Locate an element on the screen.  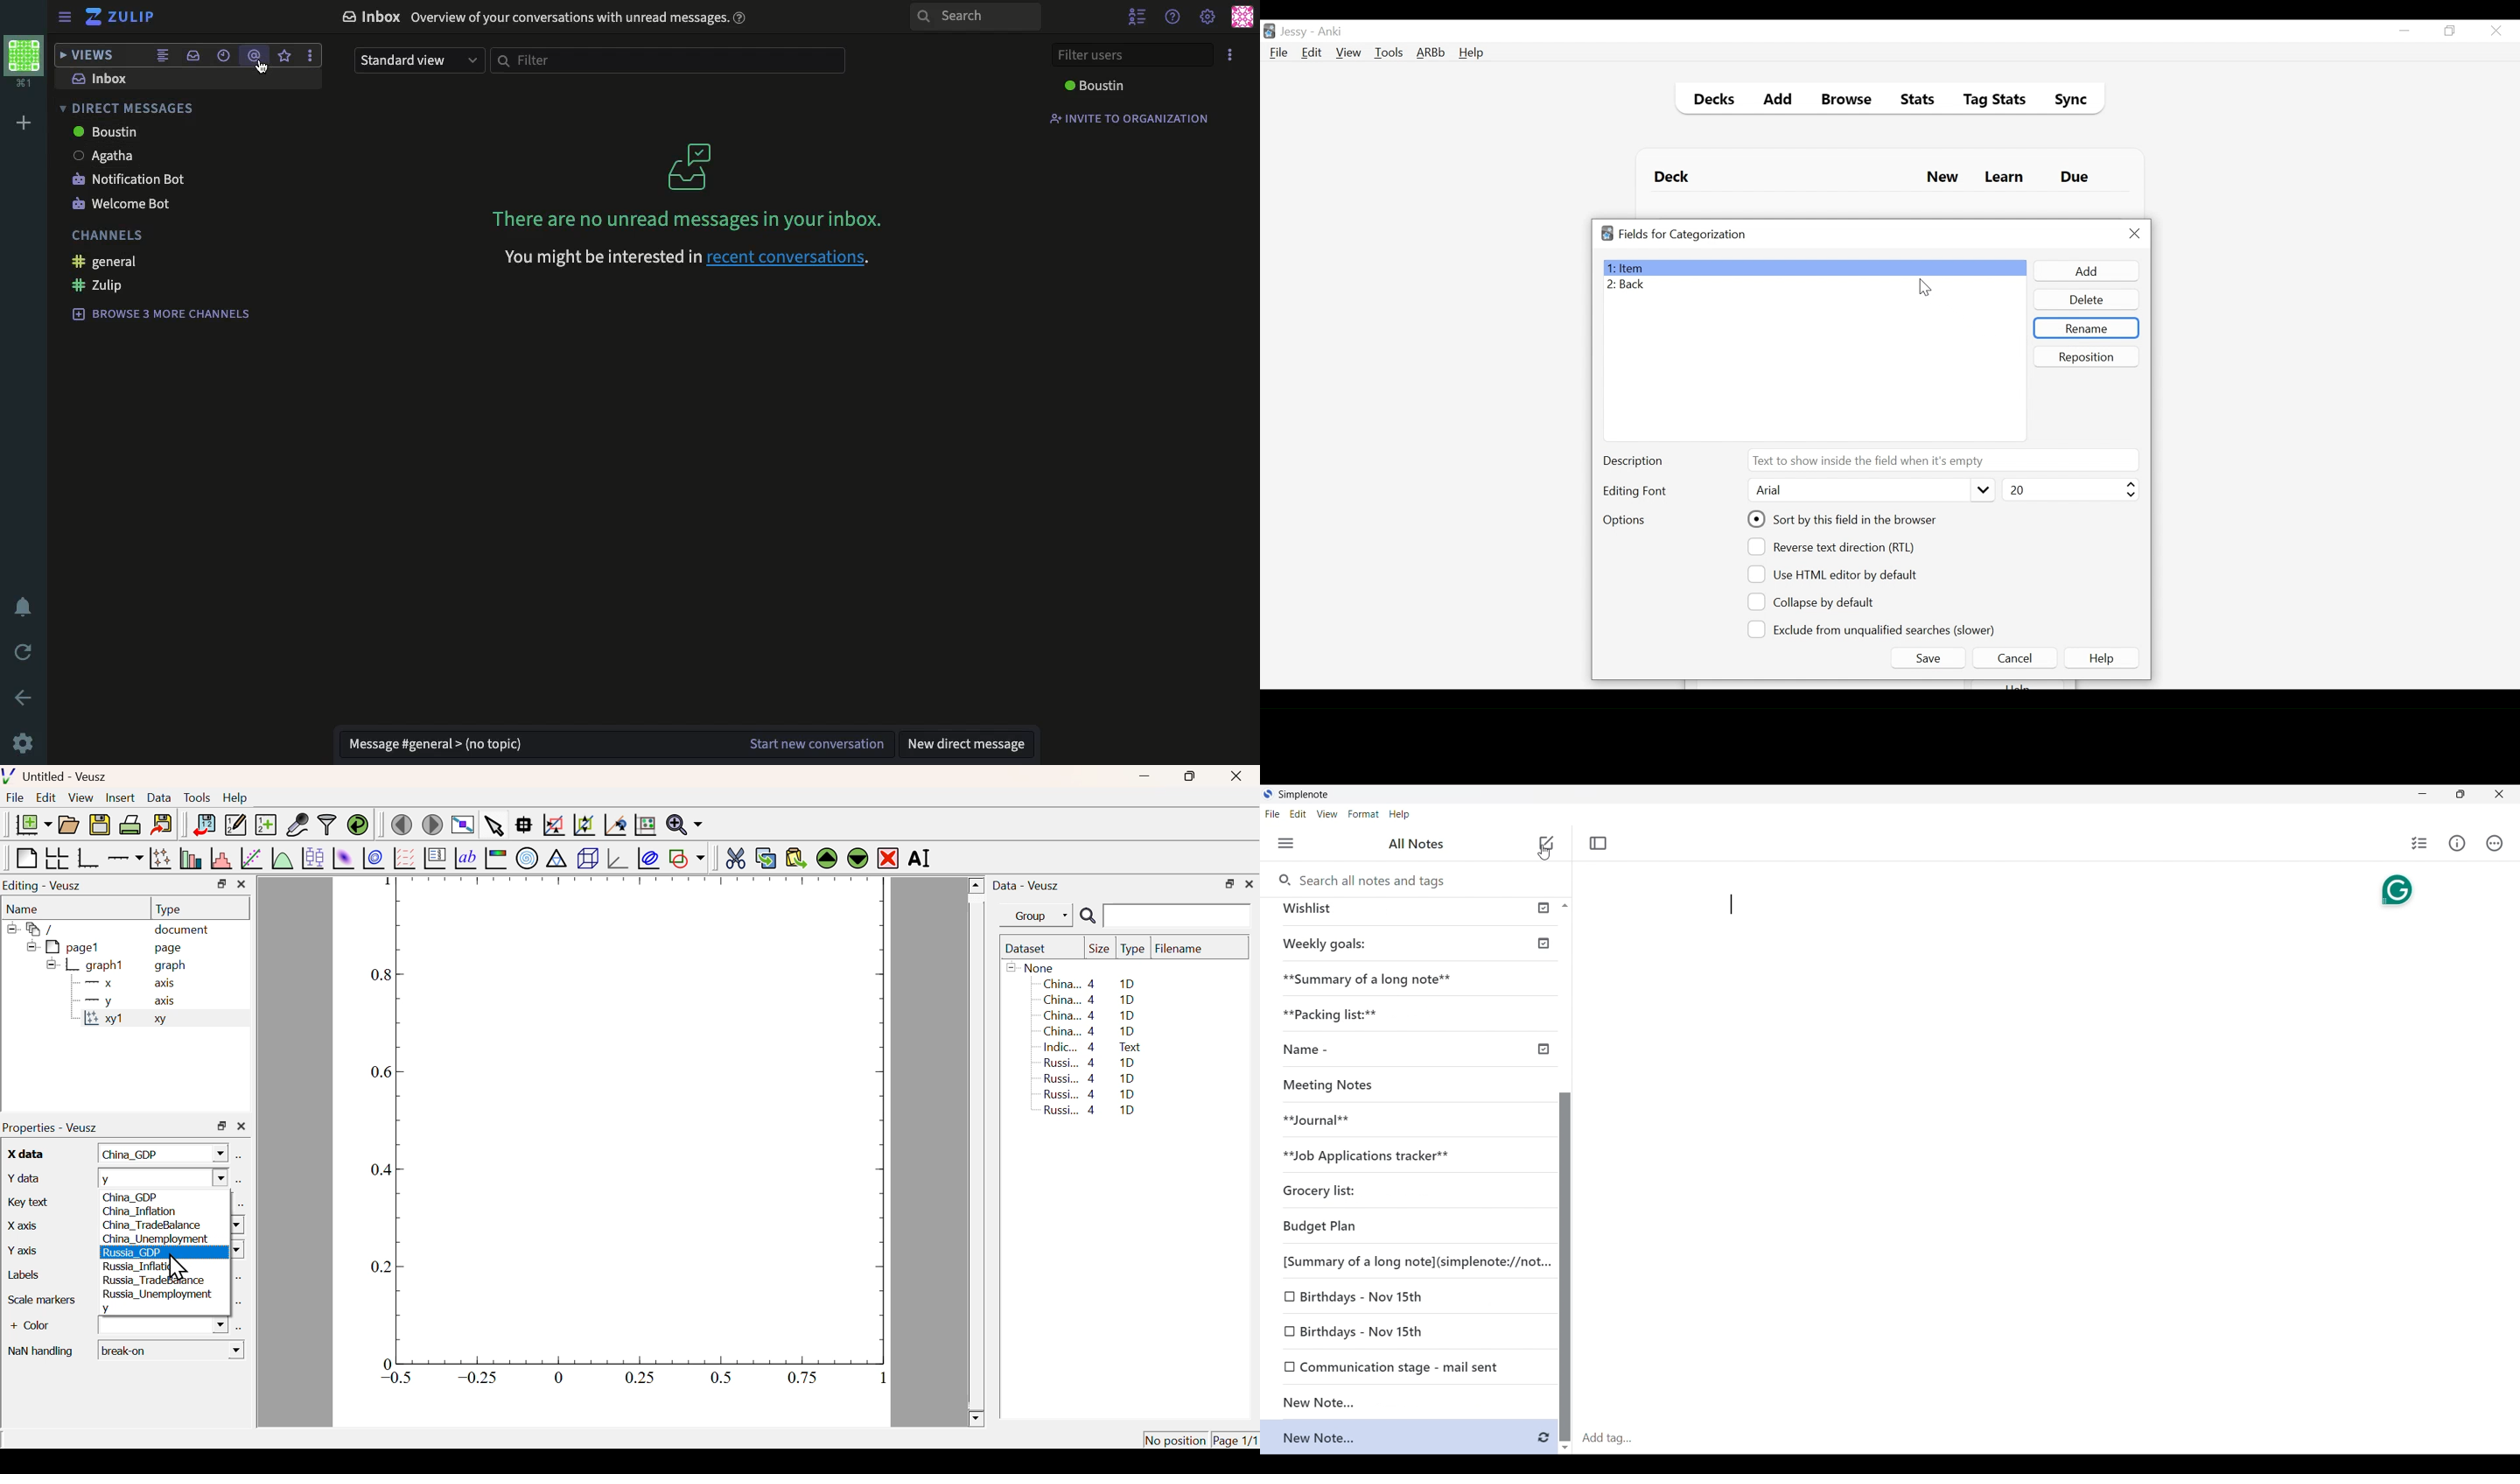
Edit menu is located at coordinates (1298, 814).